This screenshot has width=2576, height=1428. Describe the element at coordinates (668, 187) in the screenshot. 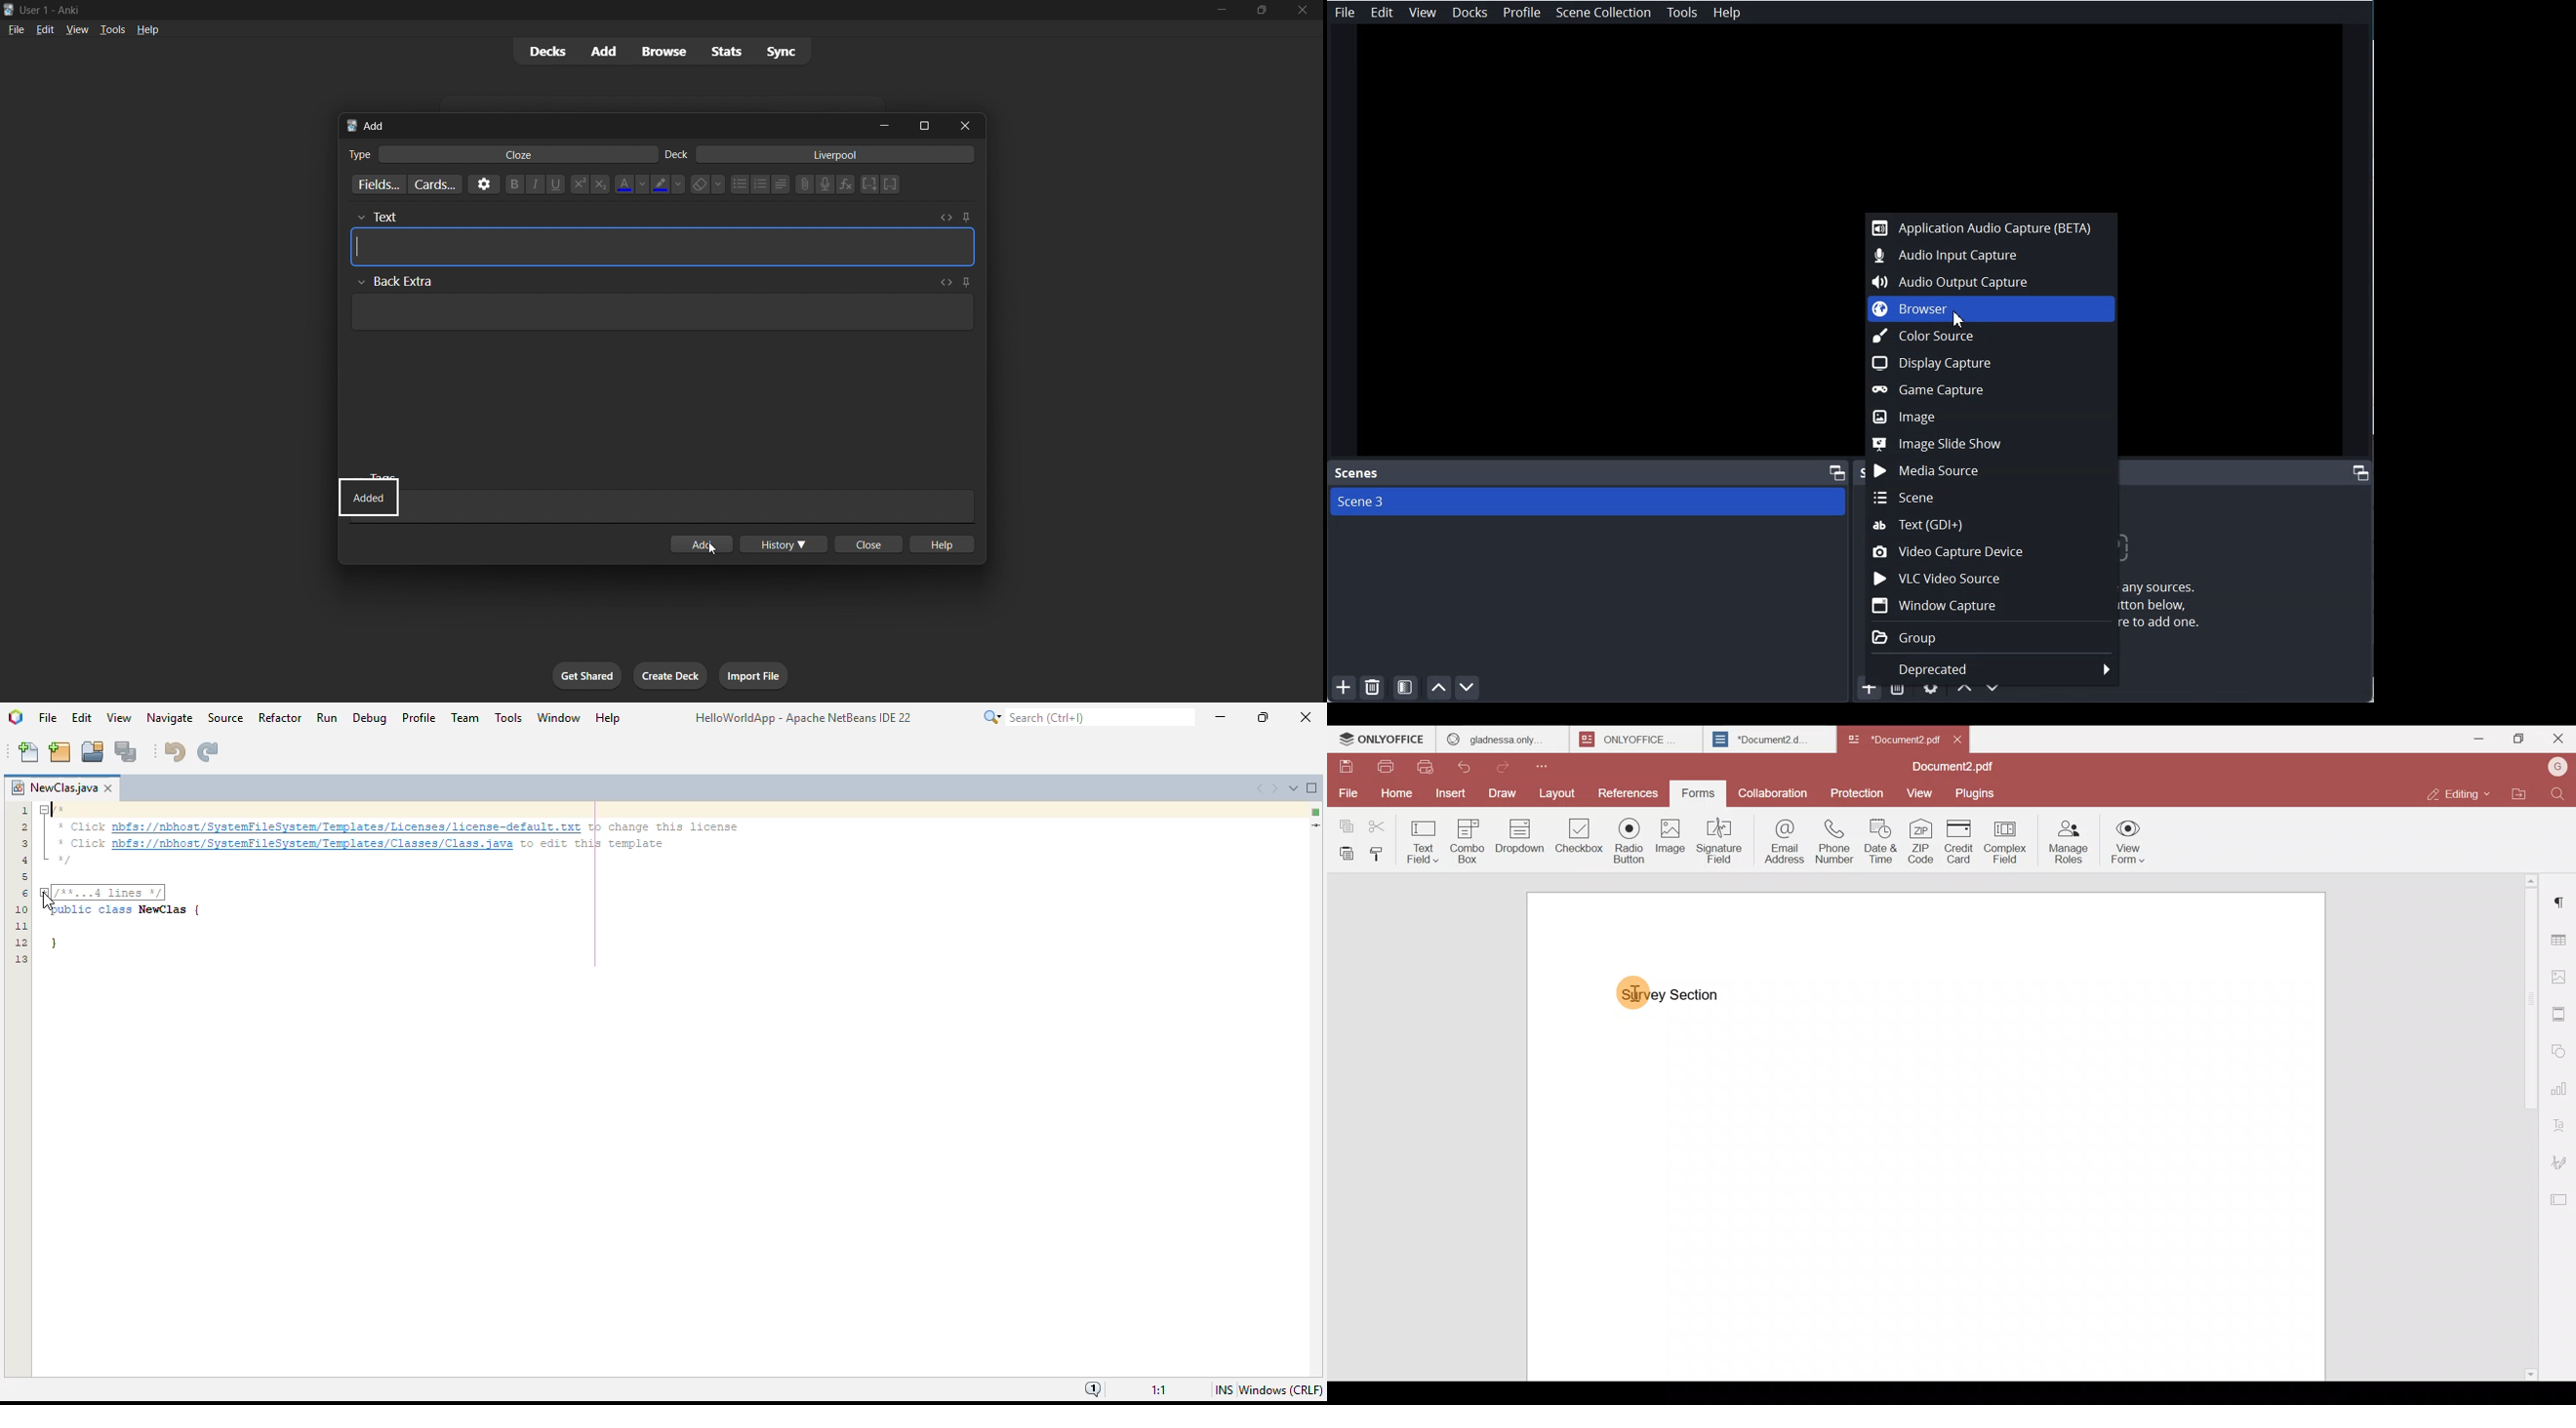

I see `highlight color` at that location.